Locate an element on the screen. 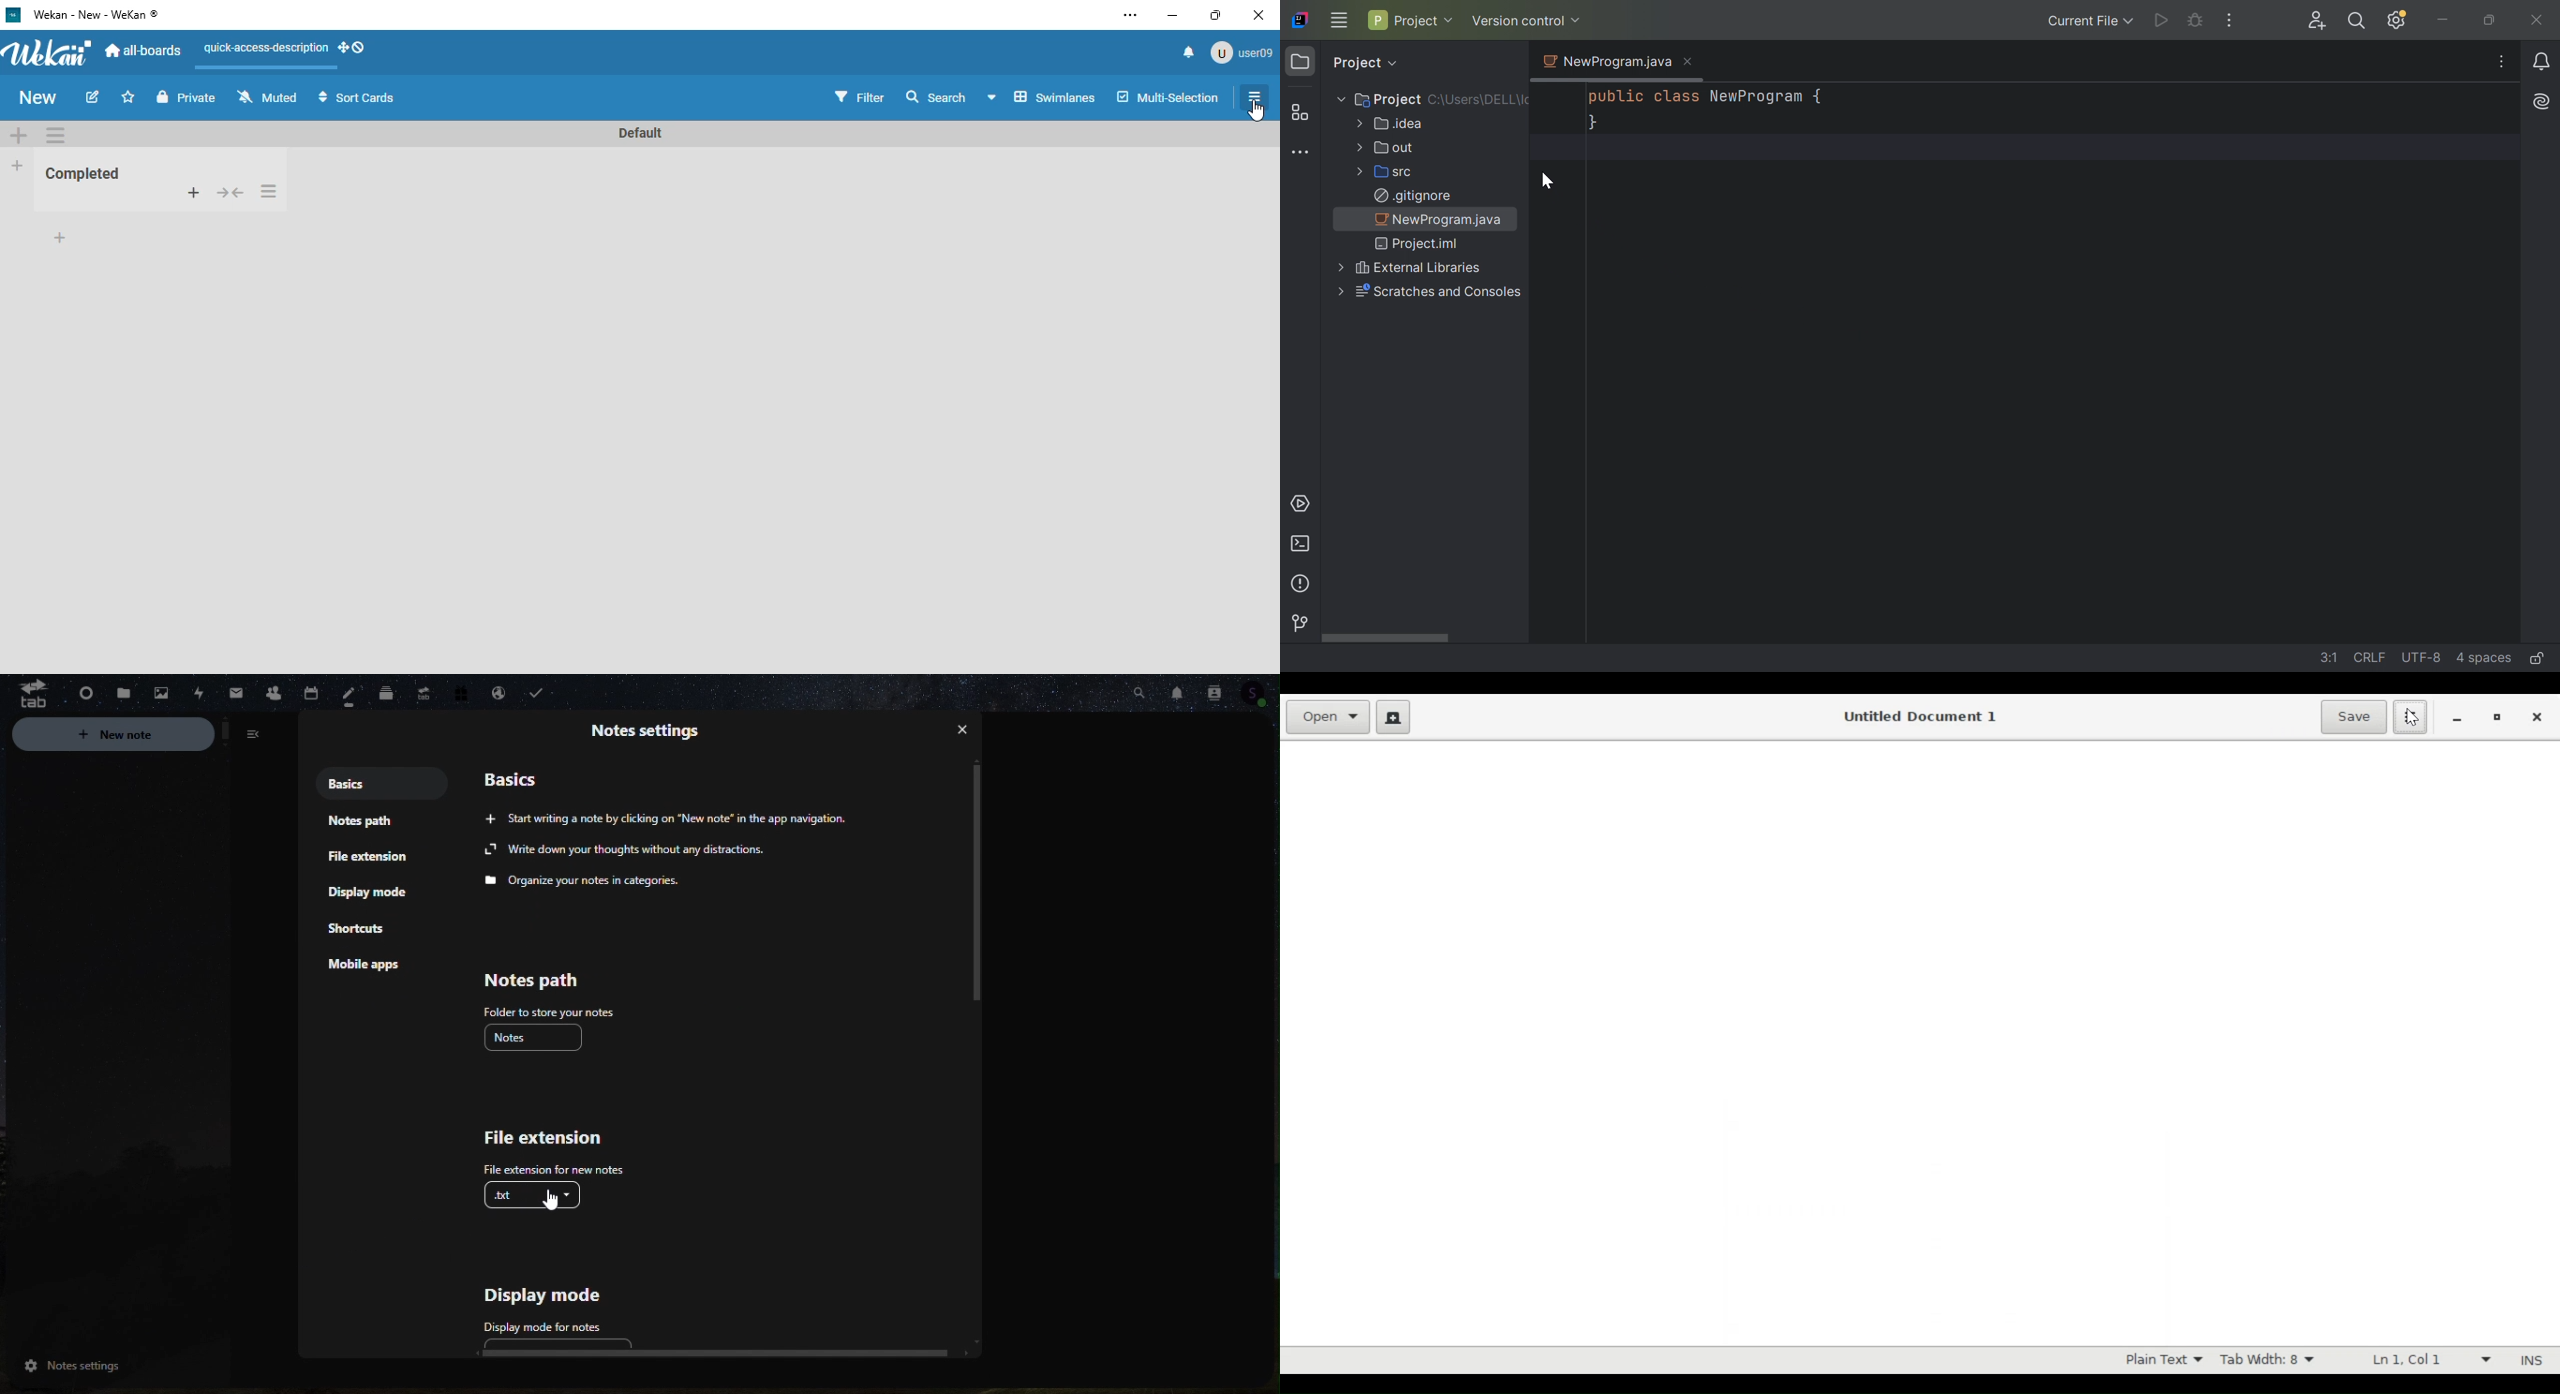 The width and height of the screenshot is (2576, 1400). Debug NewProgram.java is located at coordinates (2195, 19).